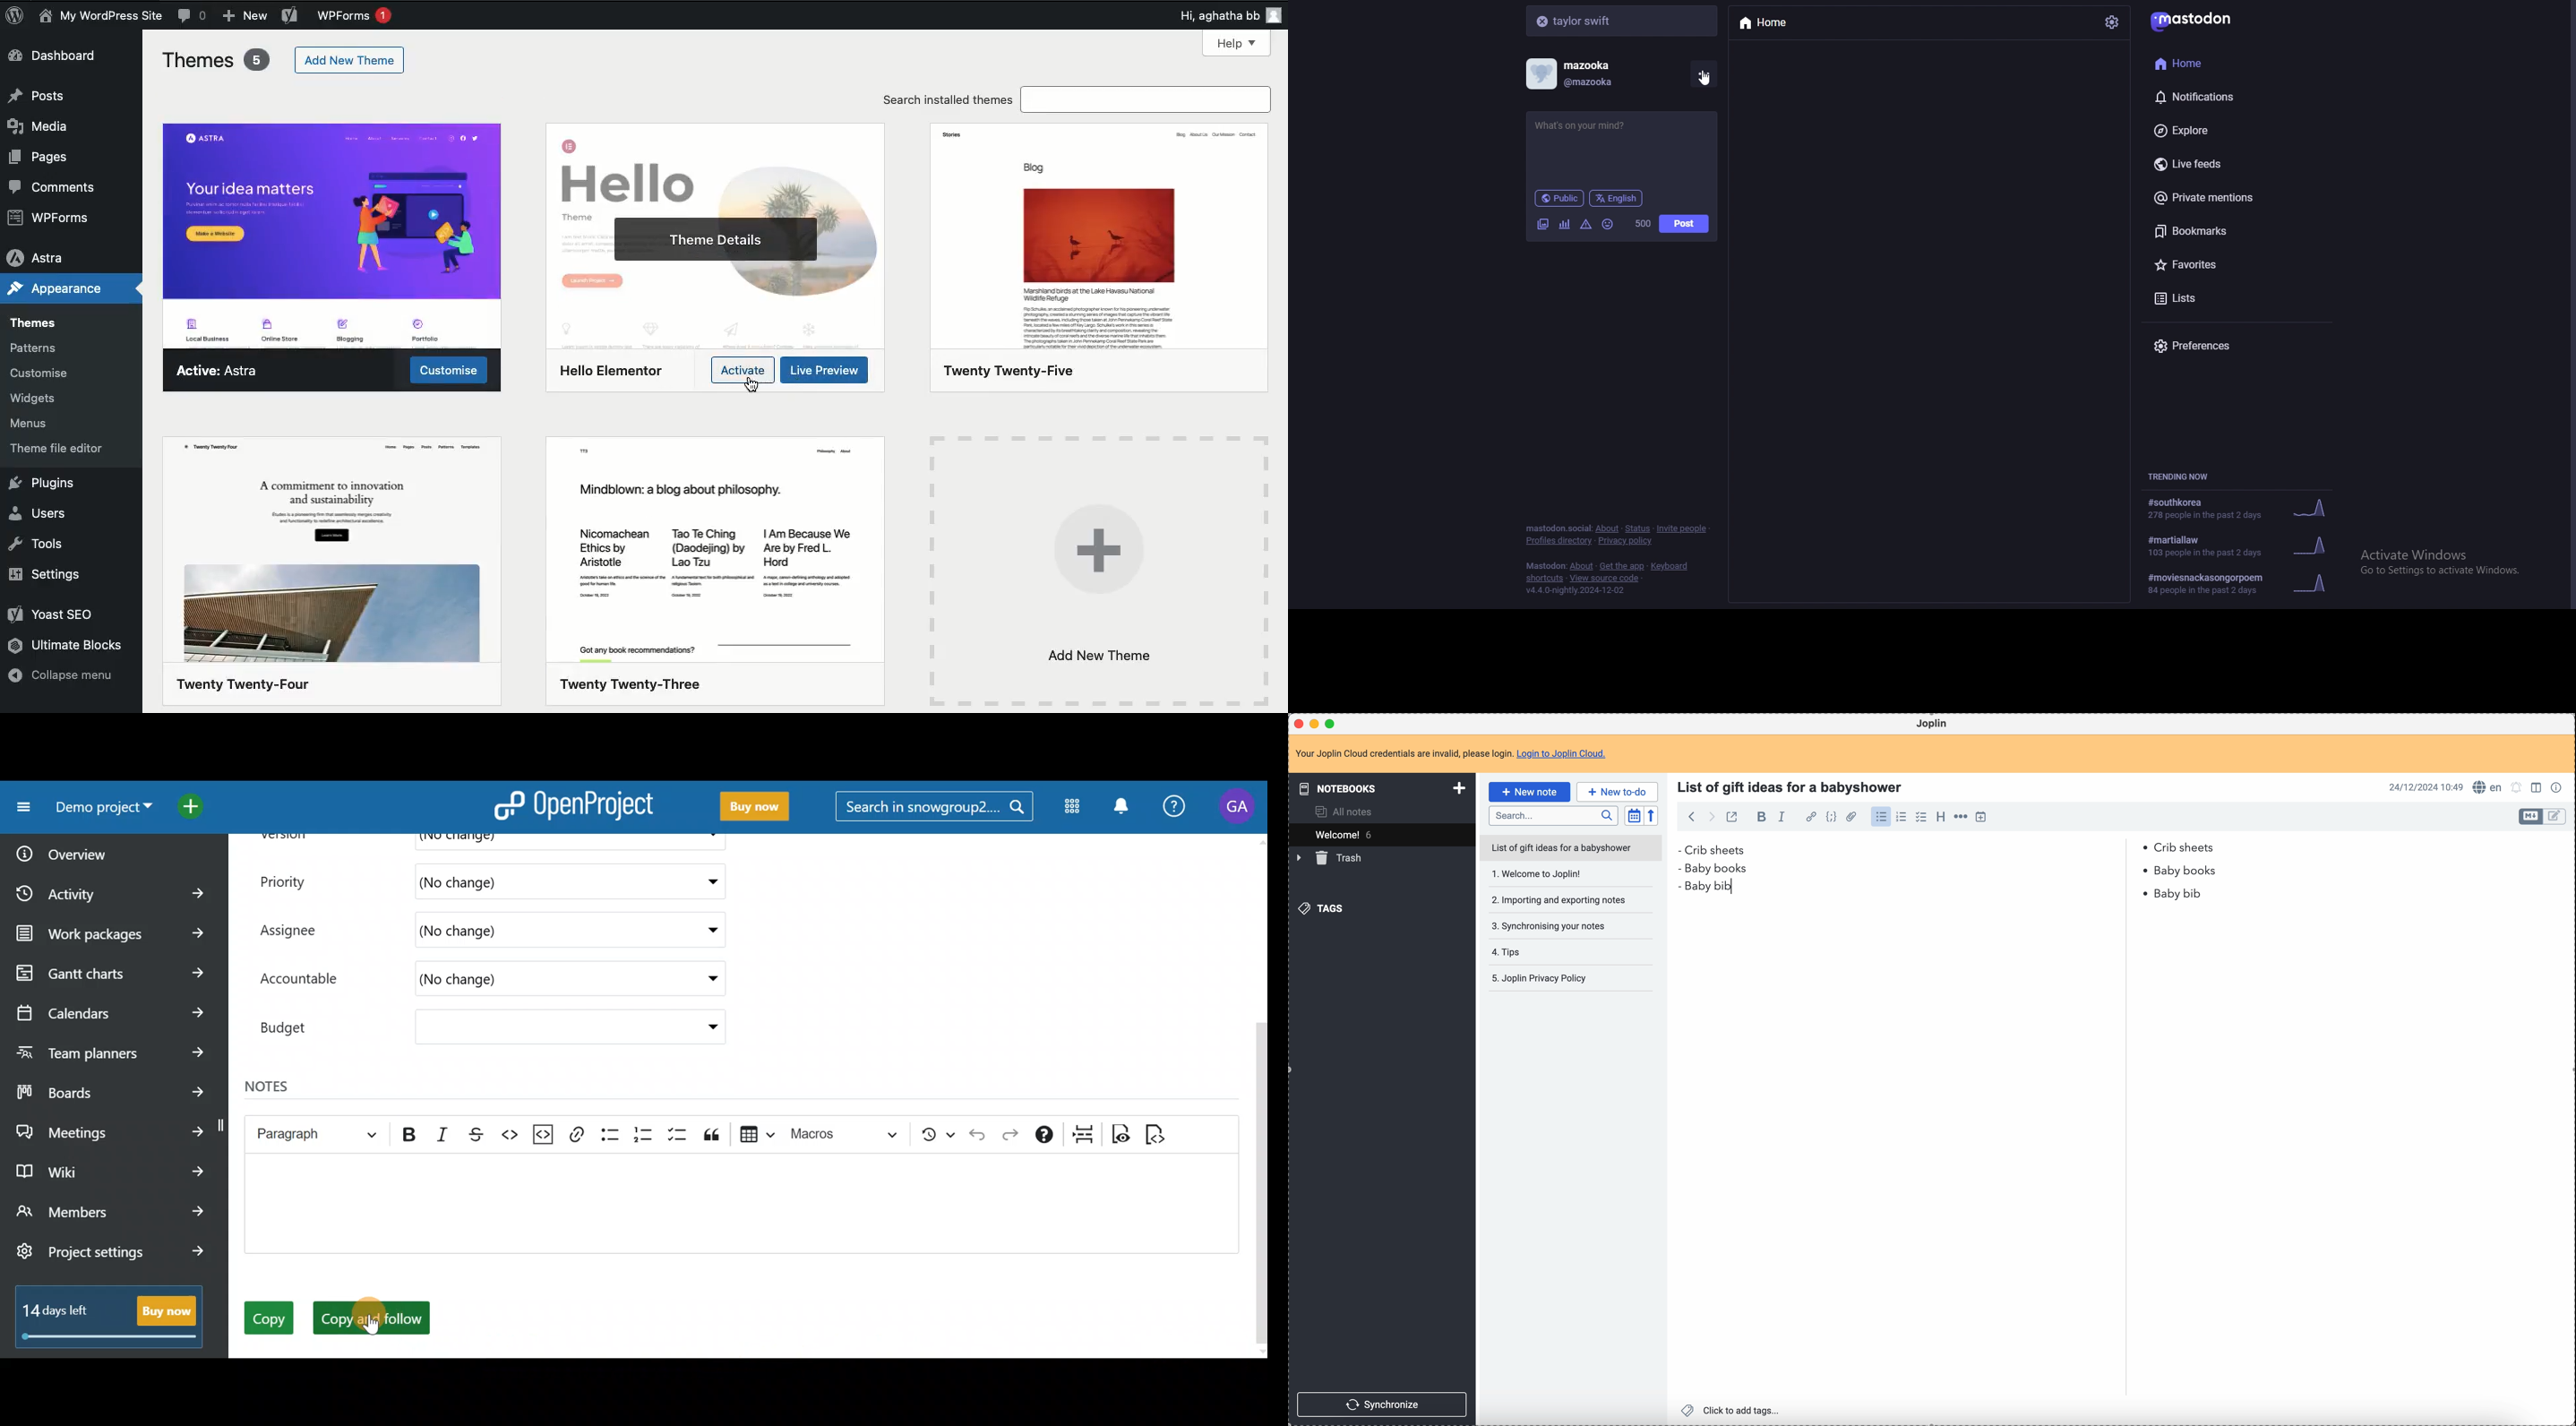 The image size is (2576, 1428). Describe the element at coordinates (1633, 815) in the screenshot. I see `toggle sort order field` at that location.